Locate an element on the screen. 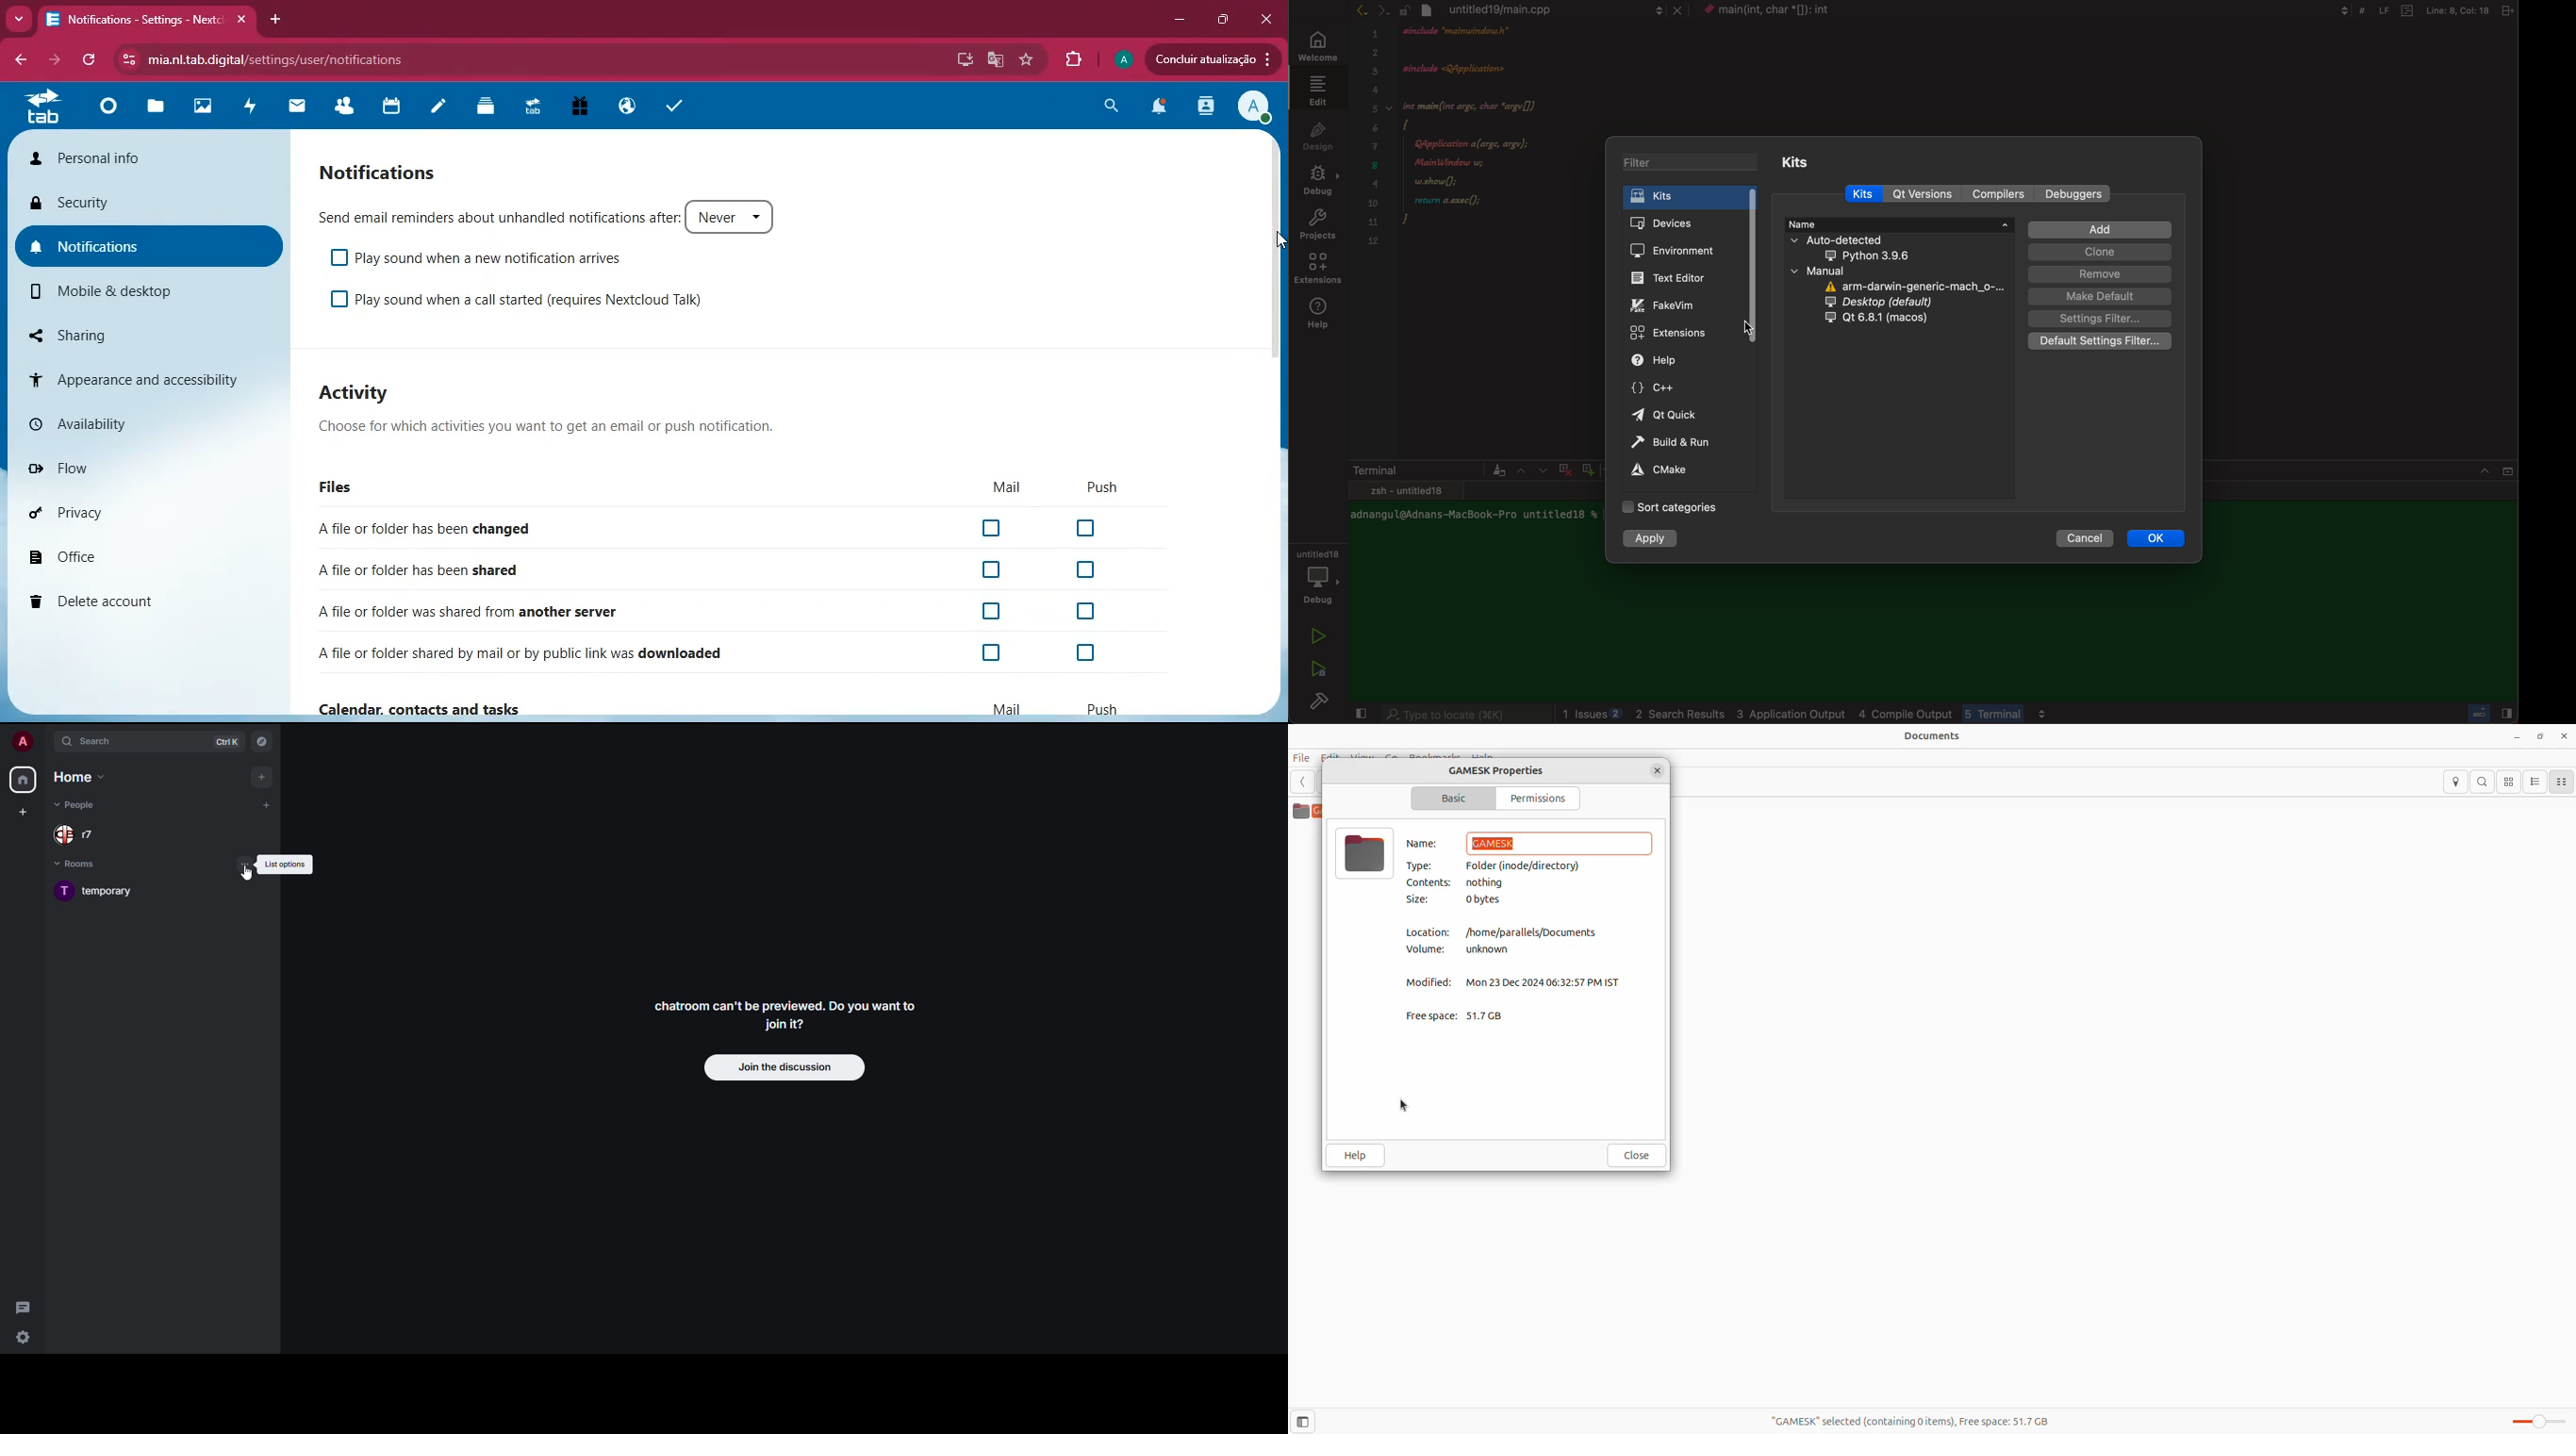 The image size is (2576, 1456). add is located at coordinates (262, 778).